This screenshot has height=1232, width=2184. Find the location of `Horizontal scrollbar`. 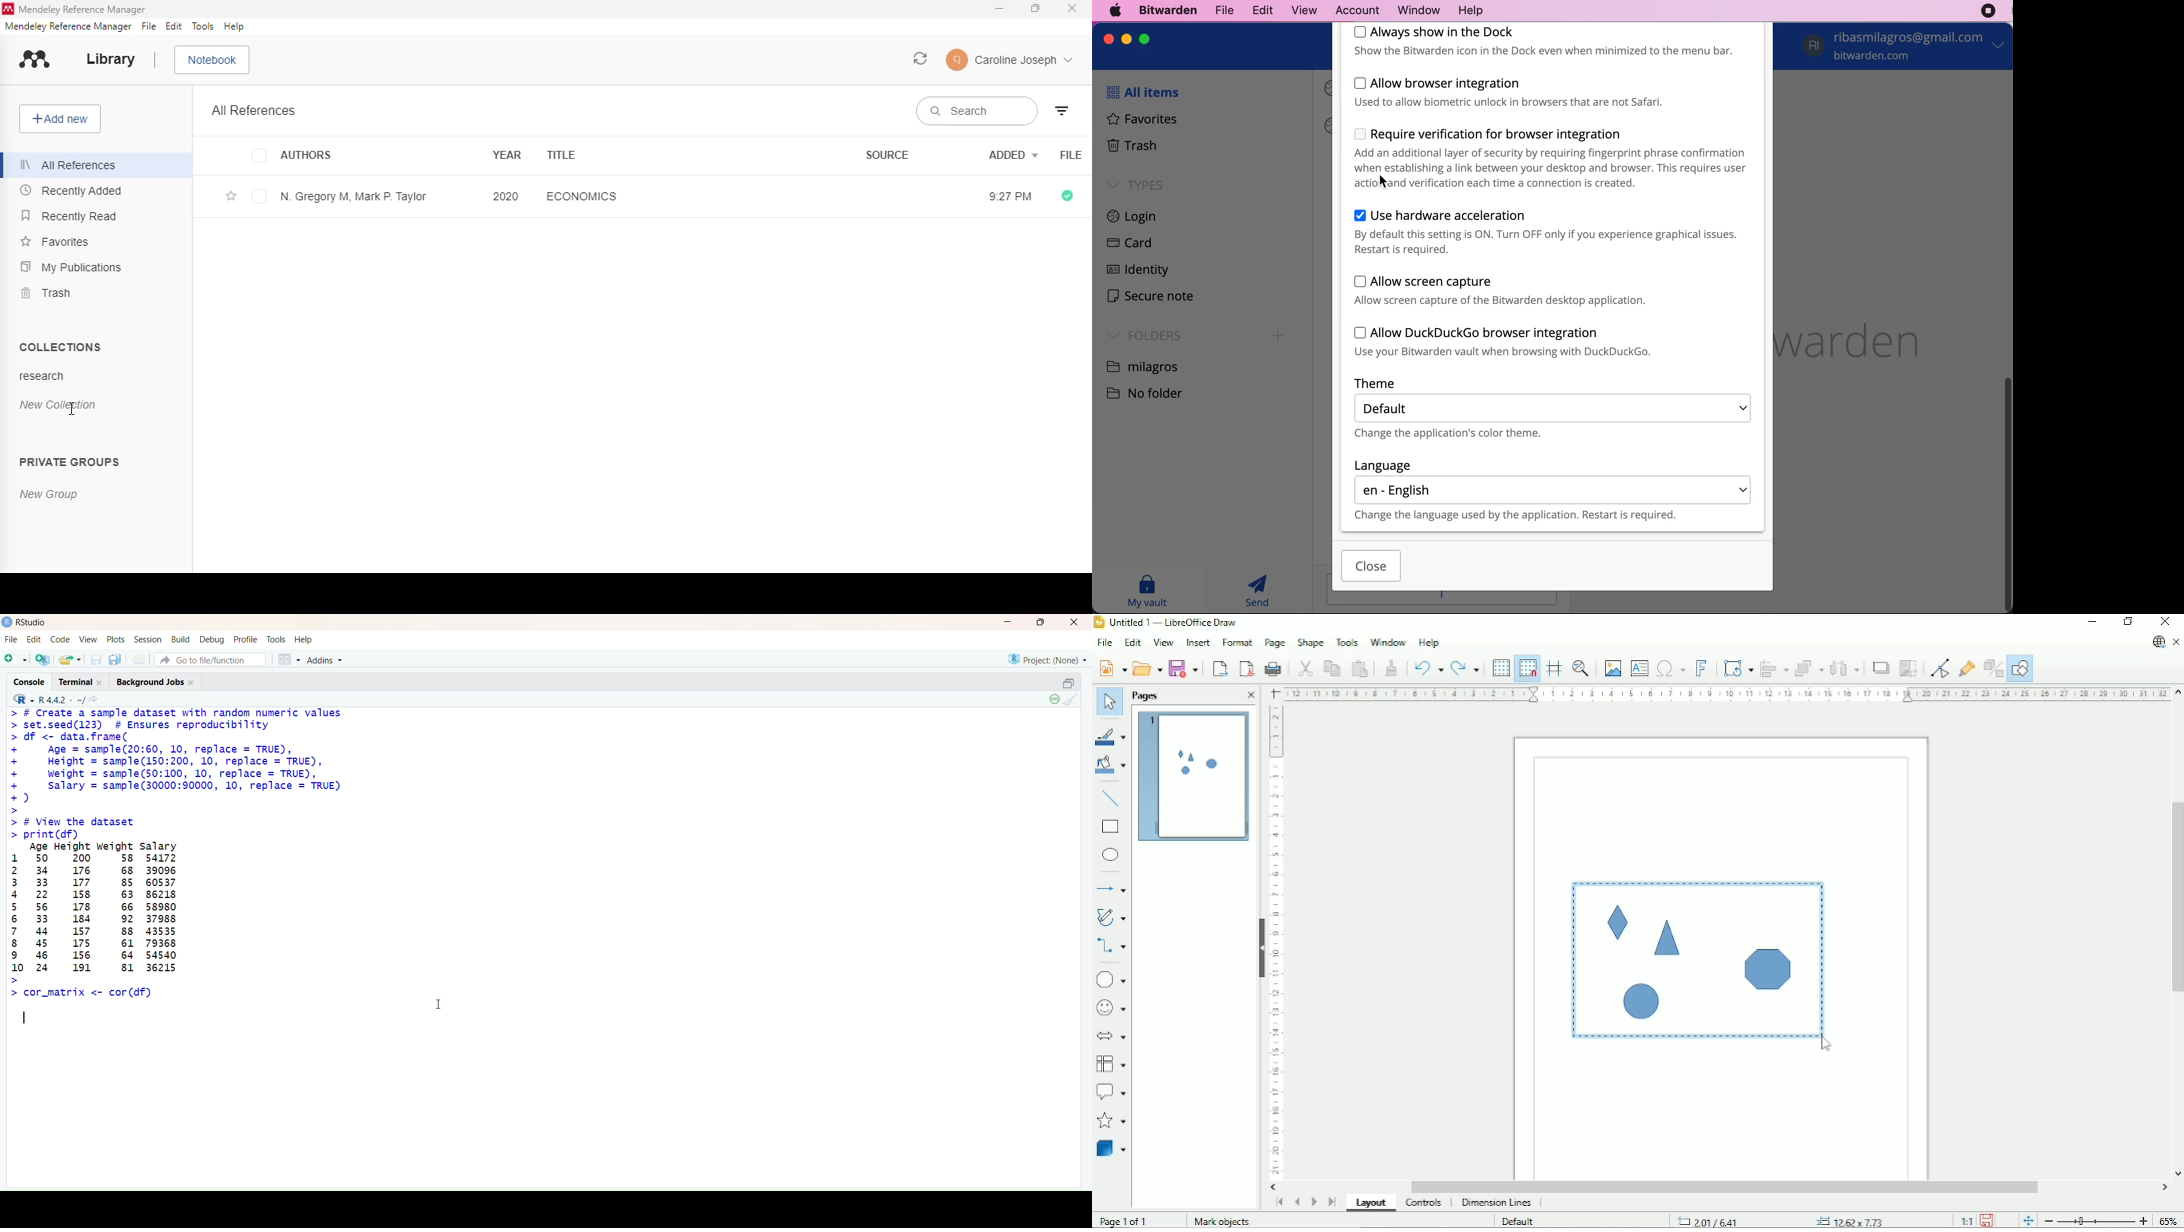

Horizontal scrollbar is located at coordinates (1727, 1186).